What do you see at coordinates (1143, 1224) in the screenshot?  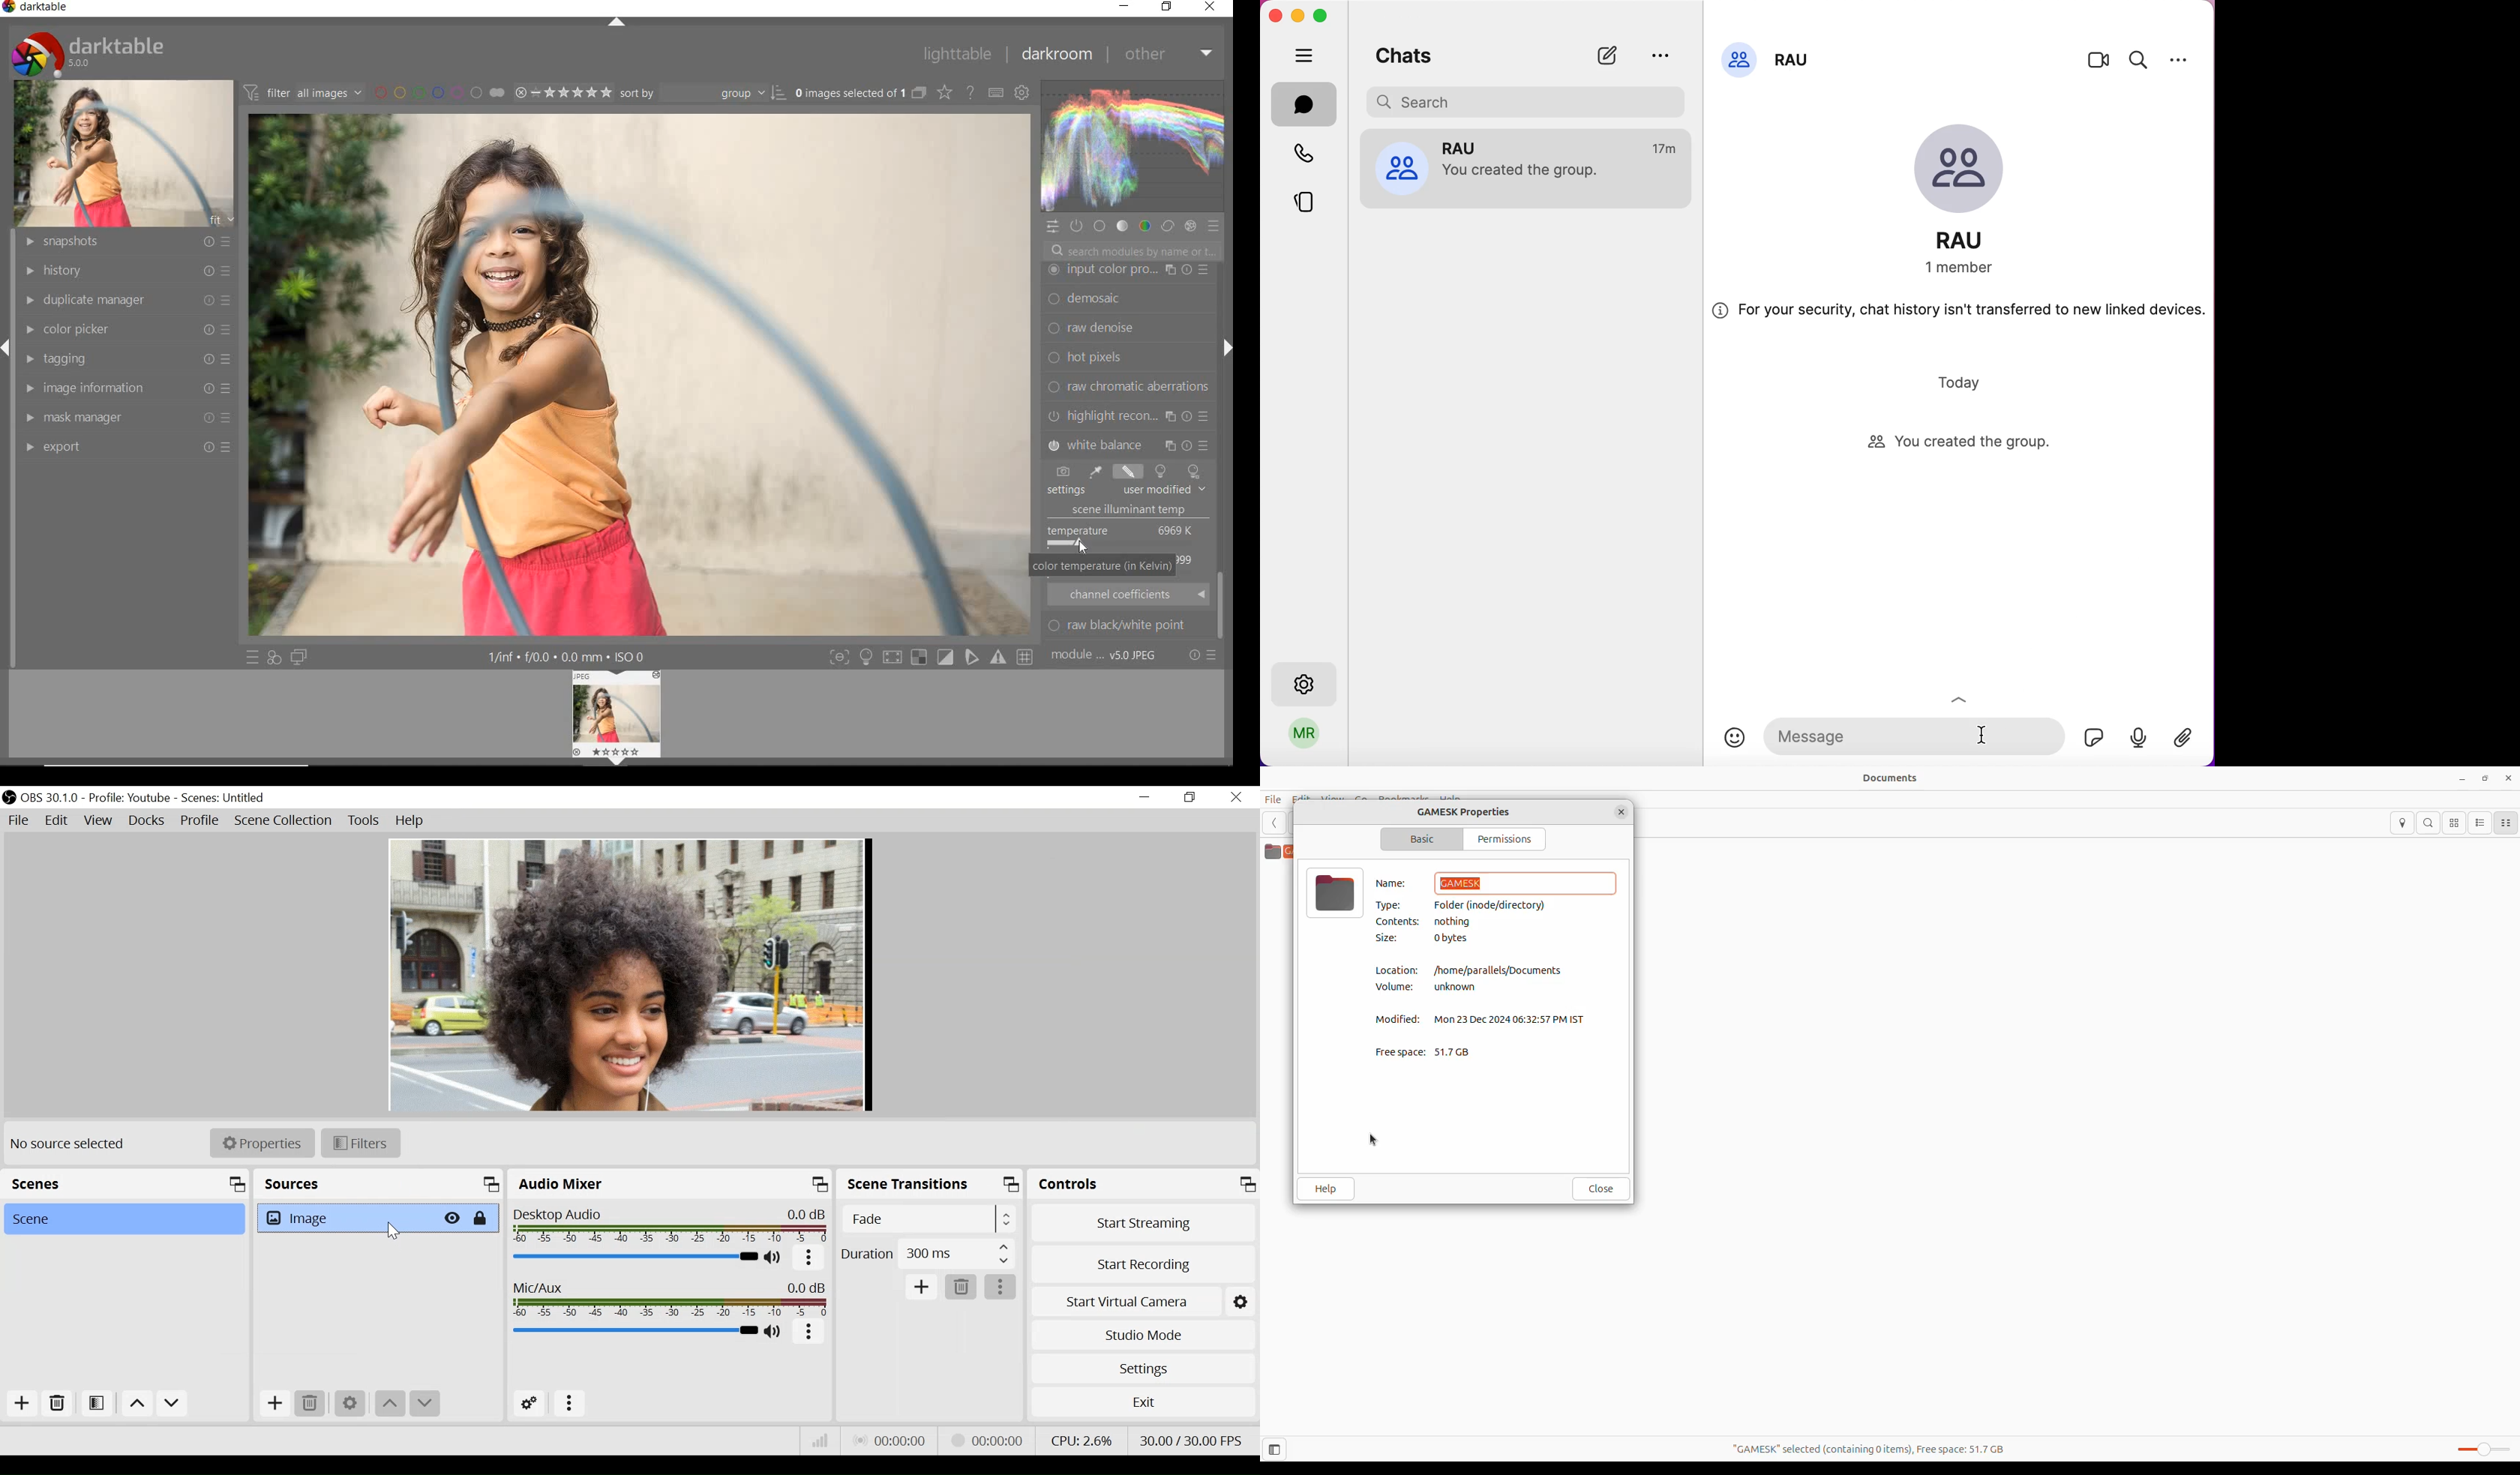 I see `Start Streaming` at bounding box center [1143, 1224].